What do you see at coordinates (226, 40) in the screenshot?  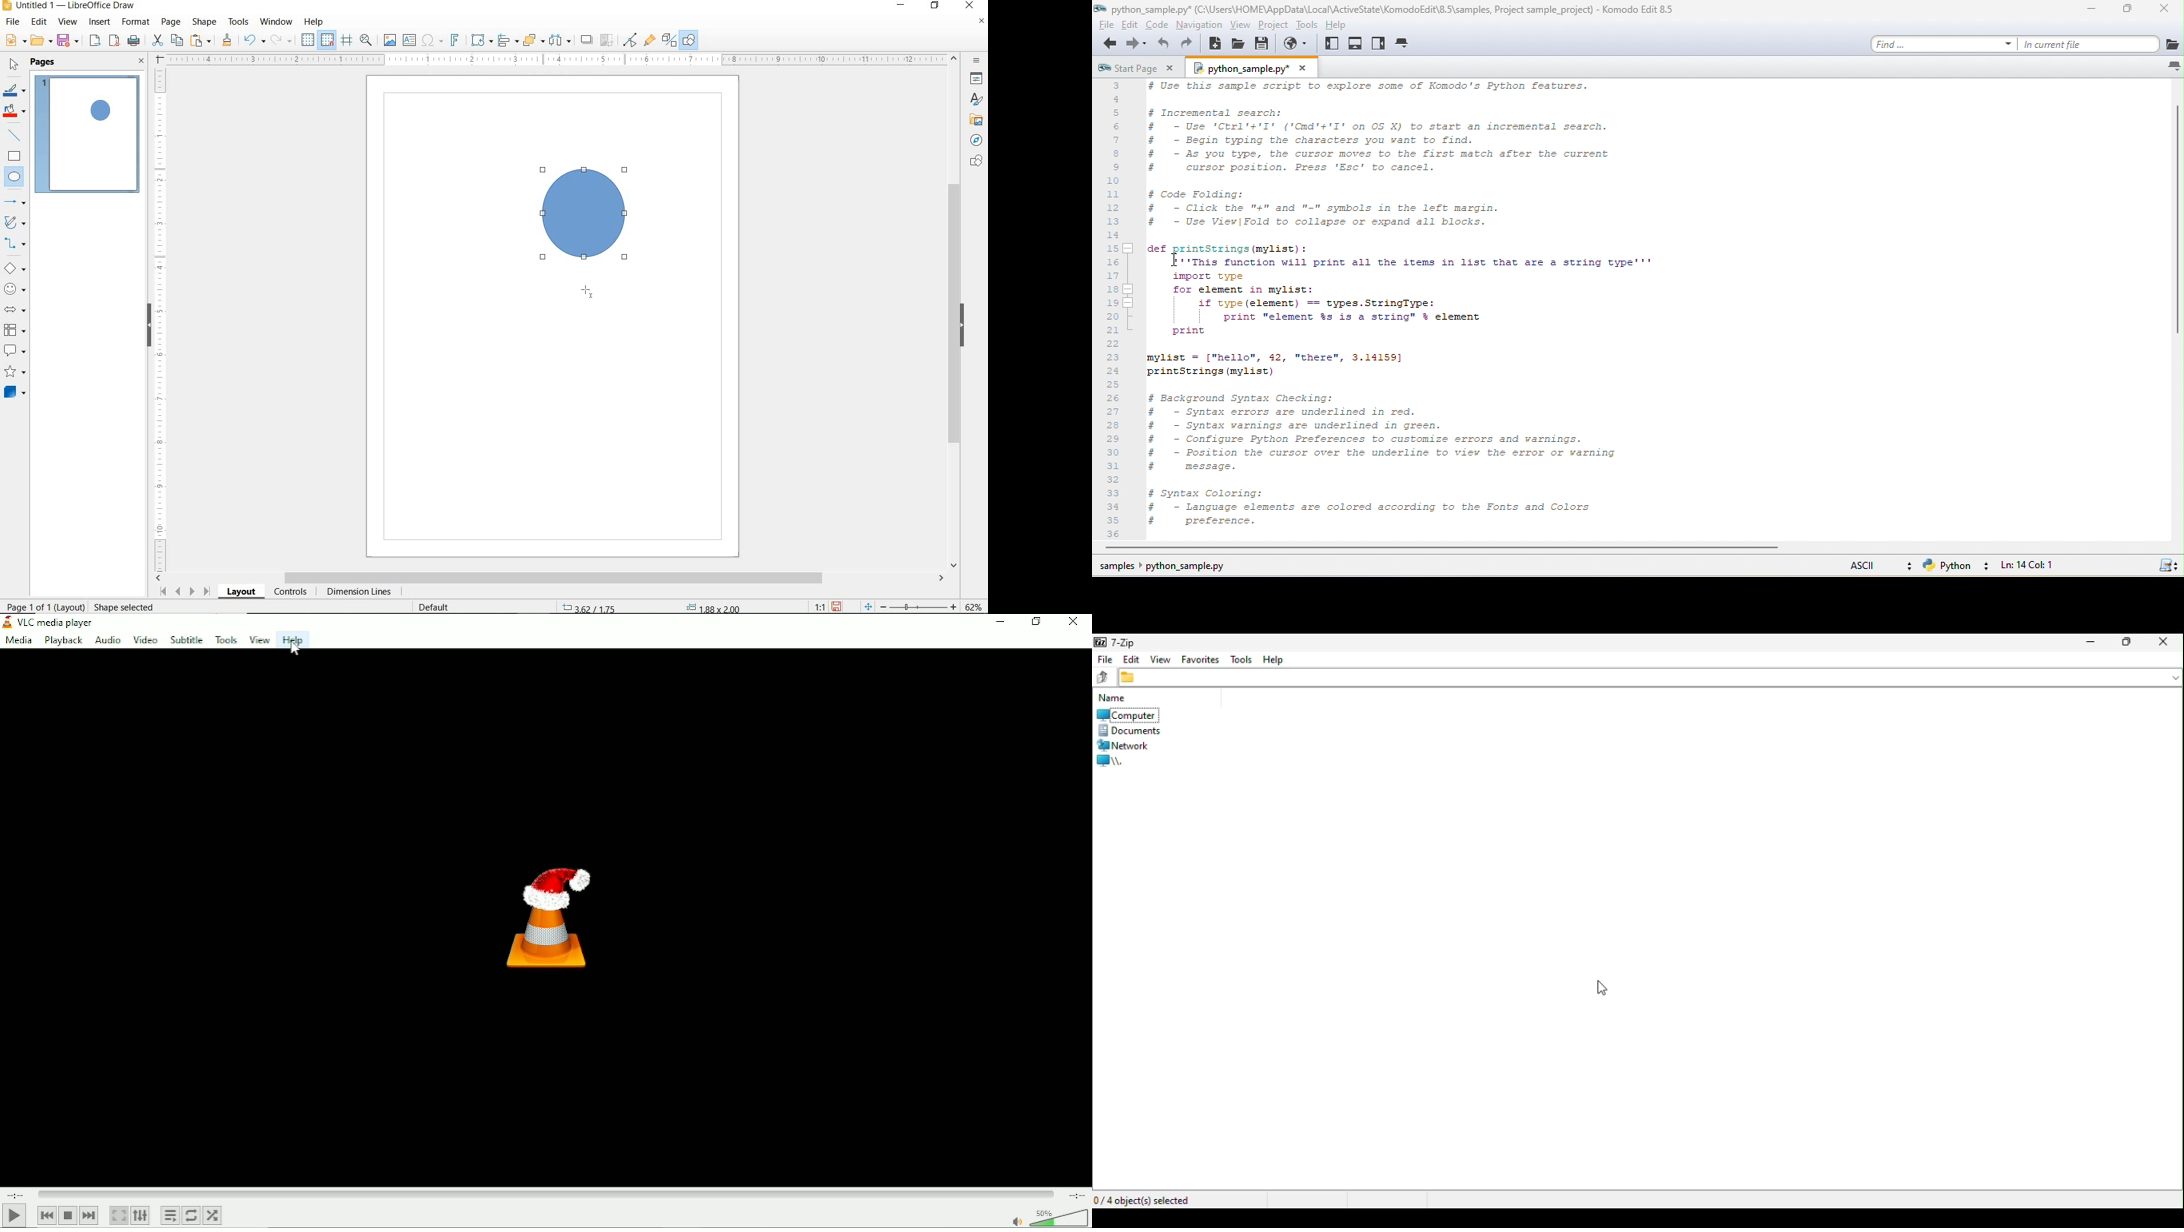 I see `CLONE FORMATTING` at bounding box center [226, 40].